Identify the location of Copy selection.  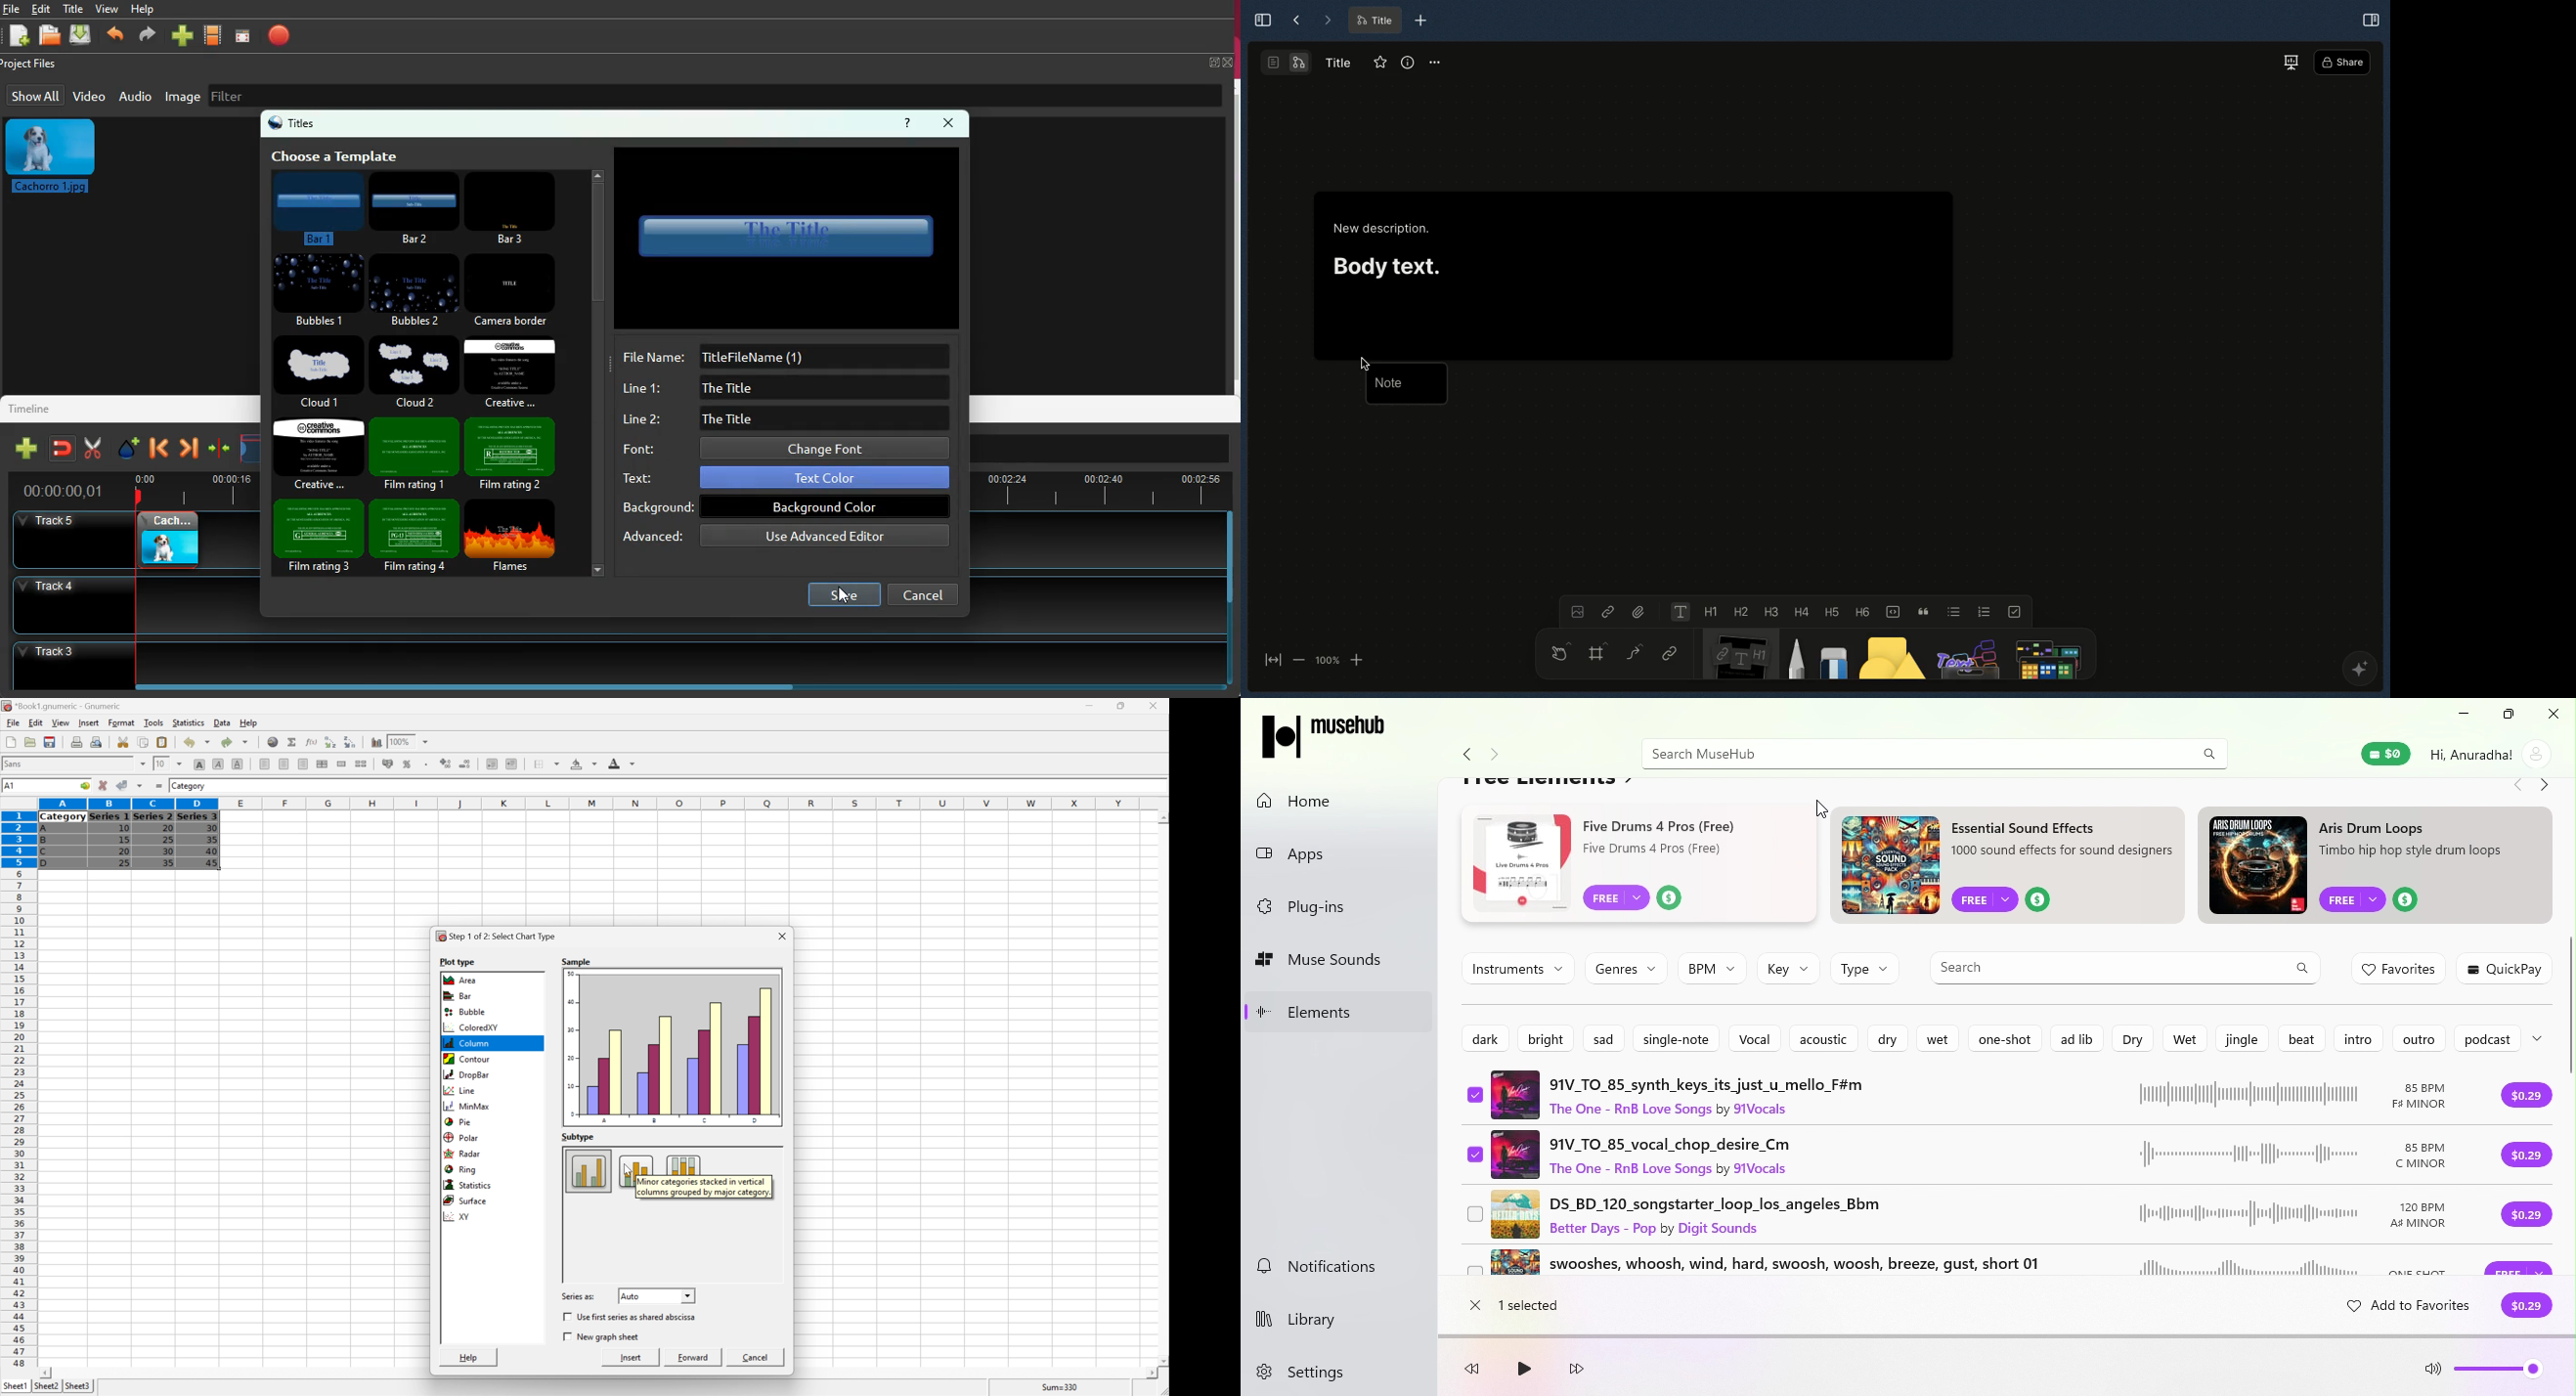
(143, 741).